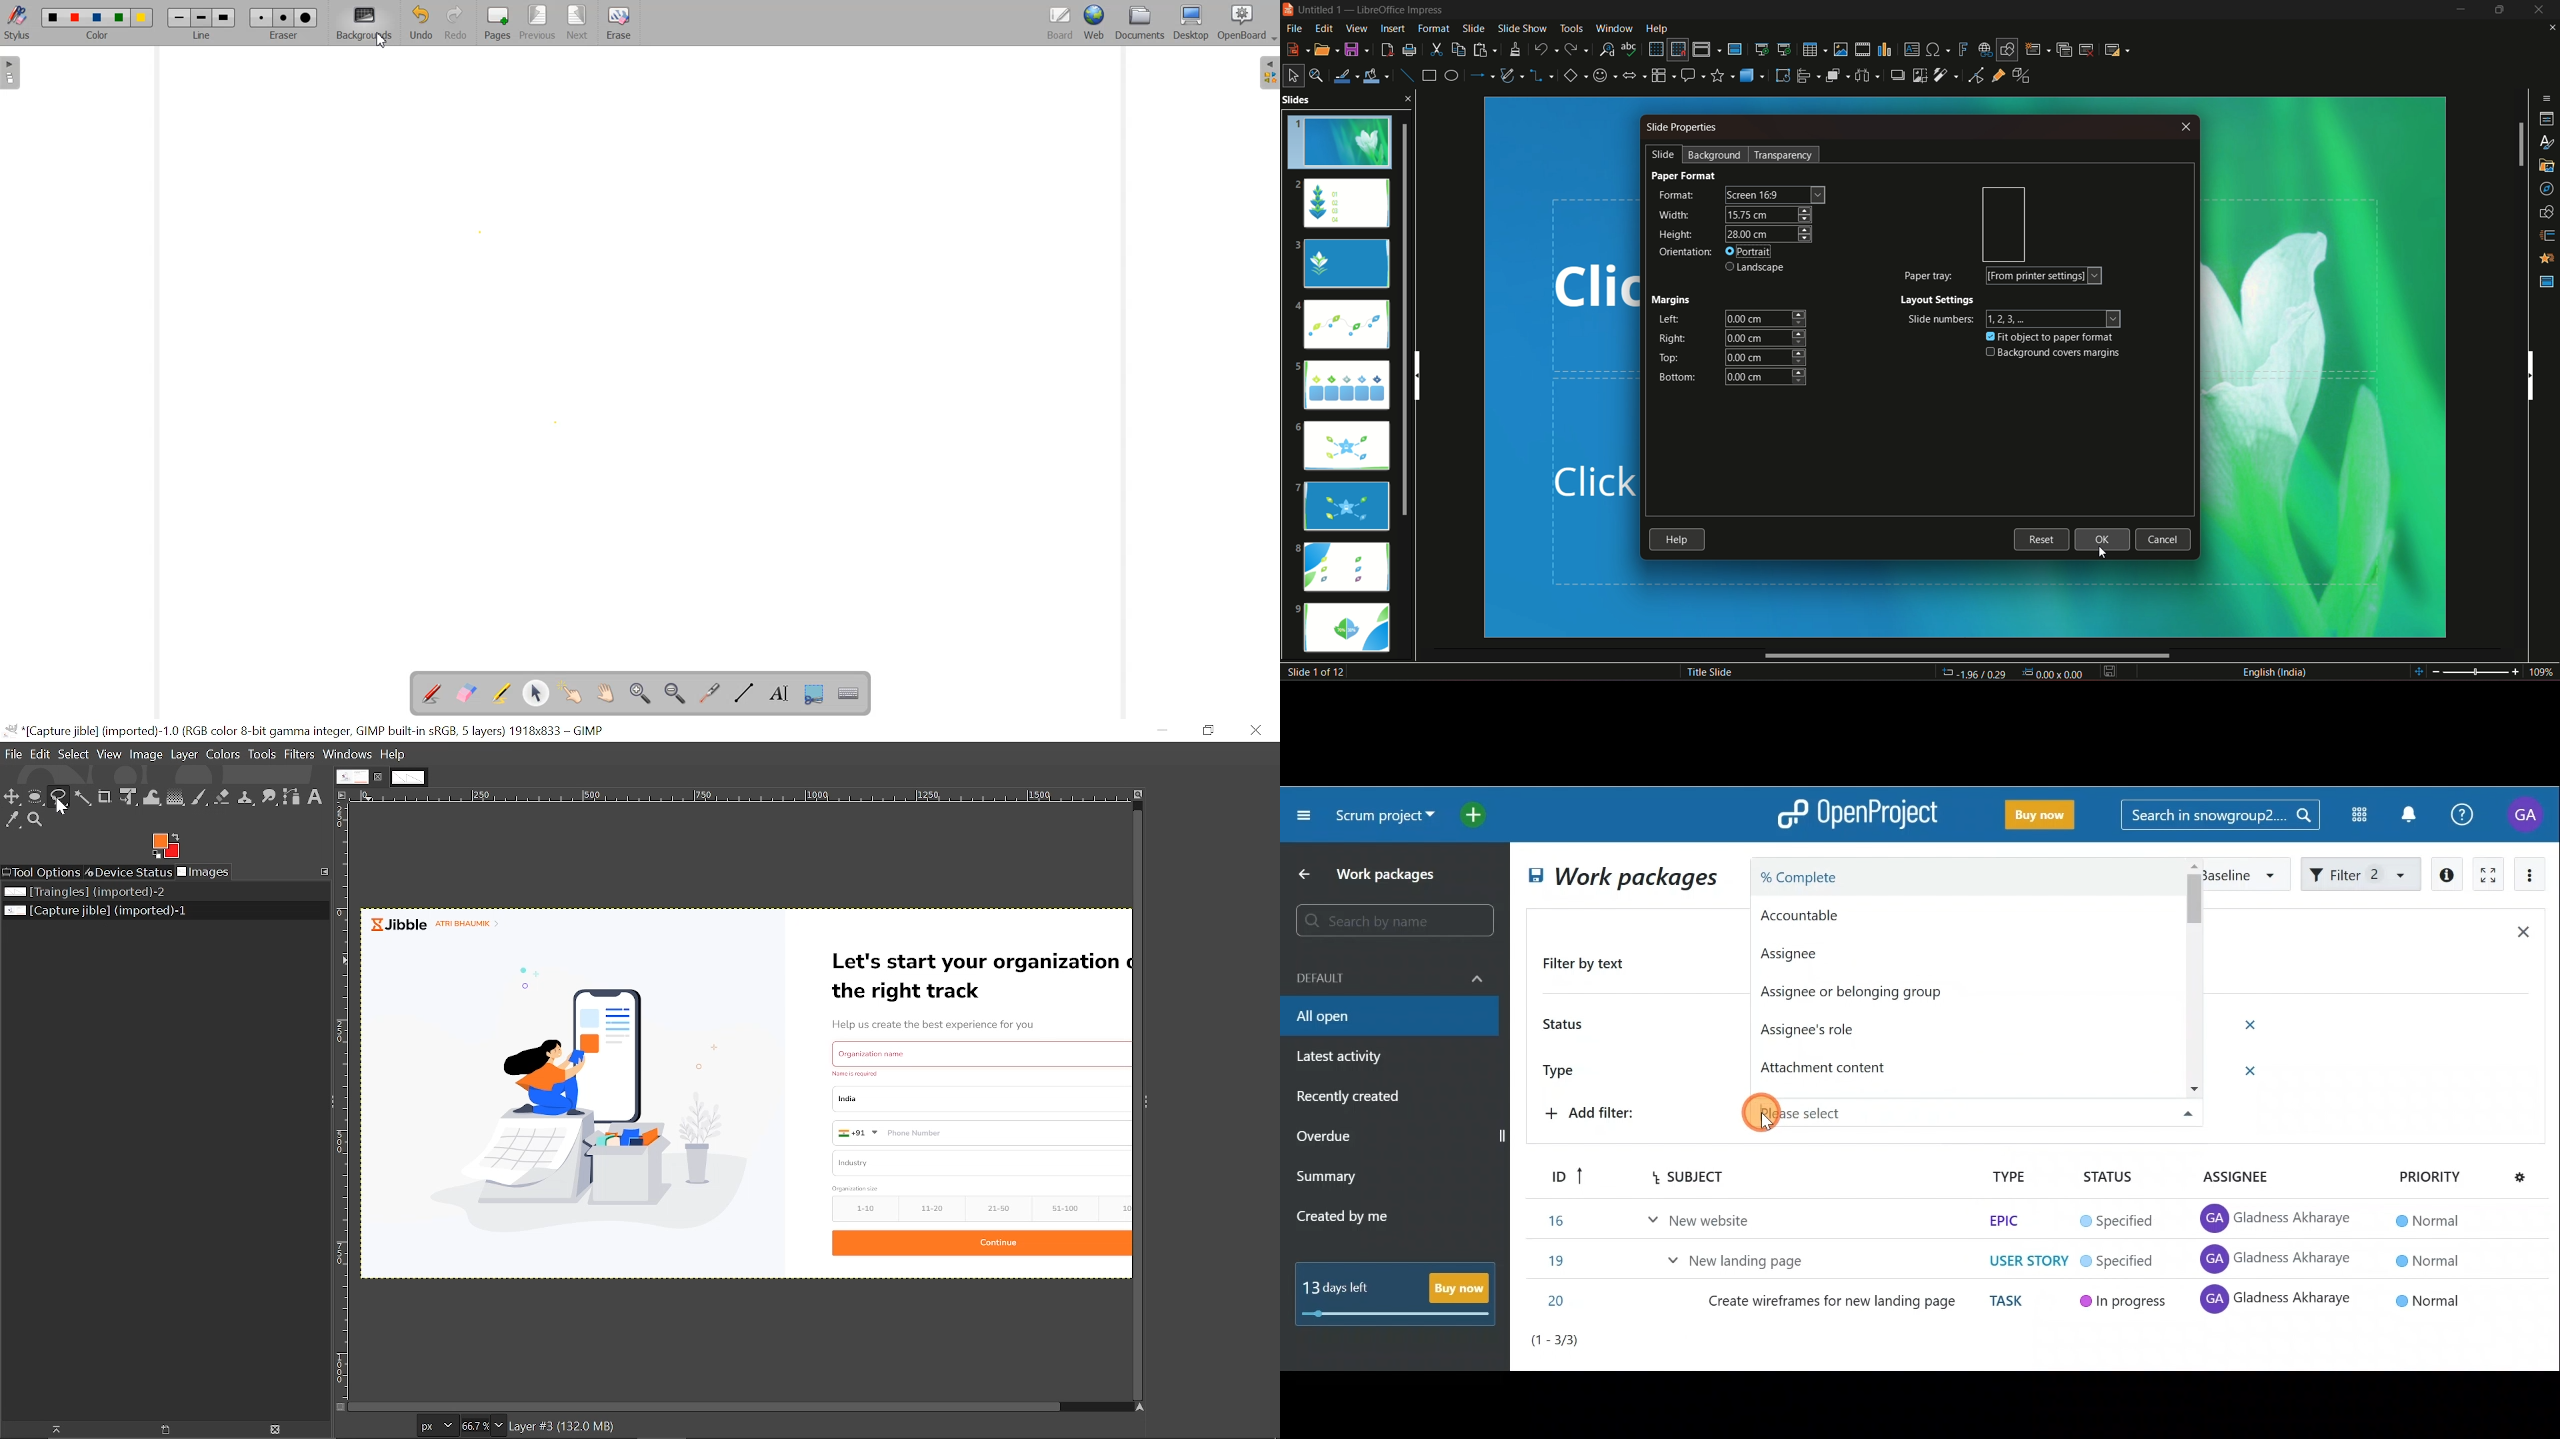  I want to click on All open, so click(1388, 1017).